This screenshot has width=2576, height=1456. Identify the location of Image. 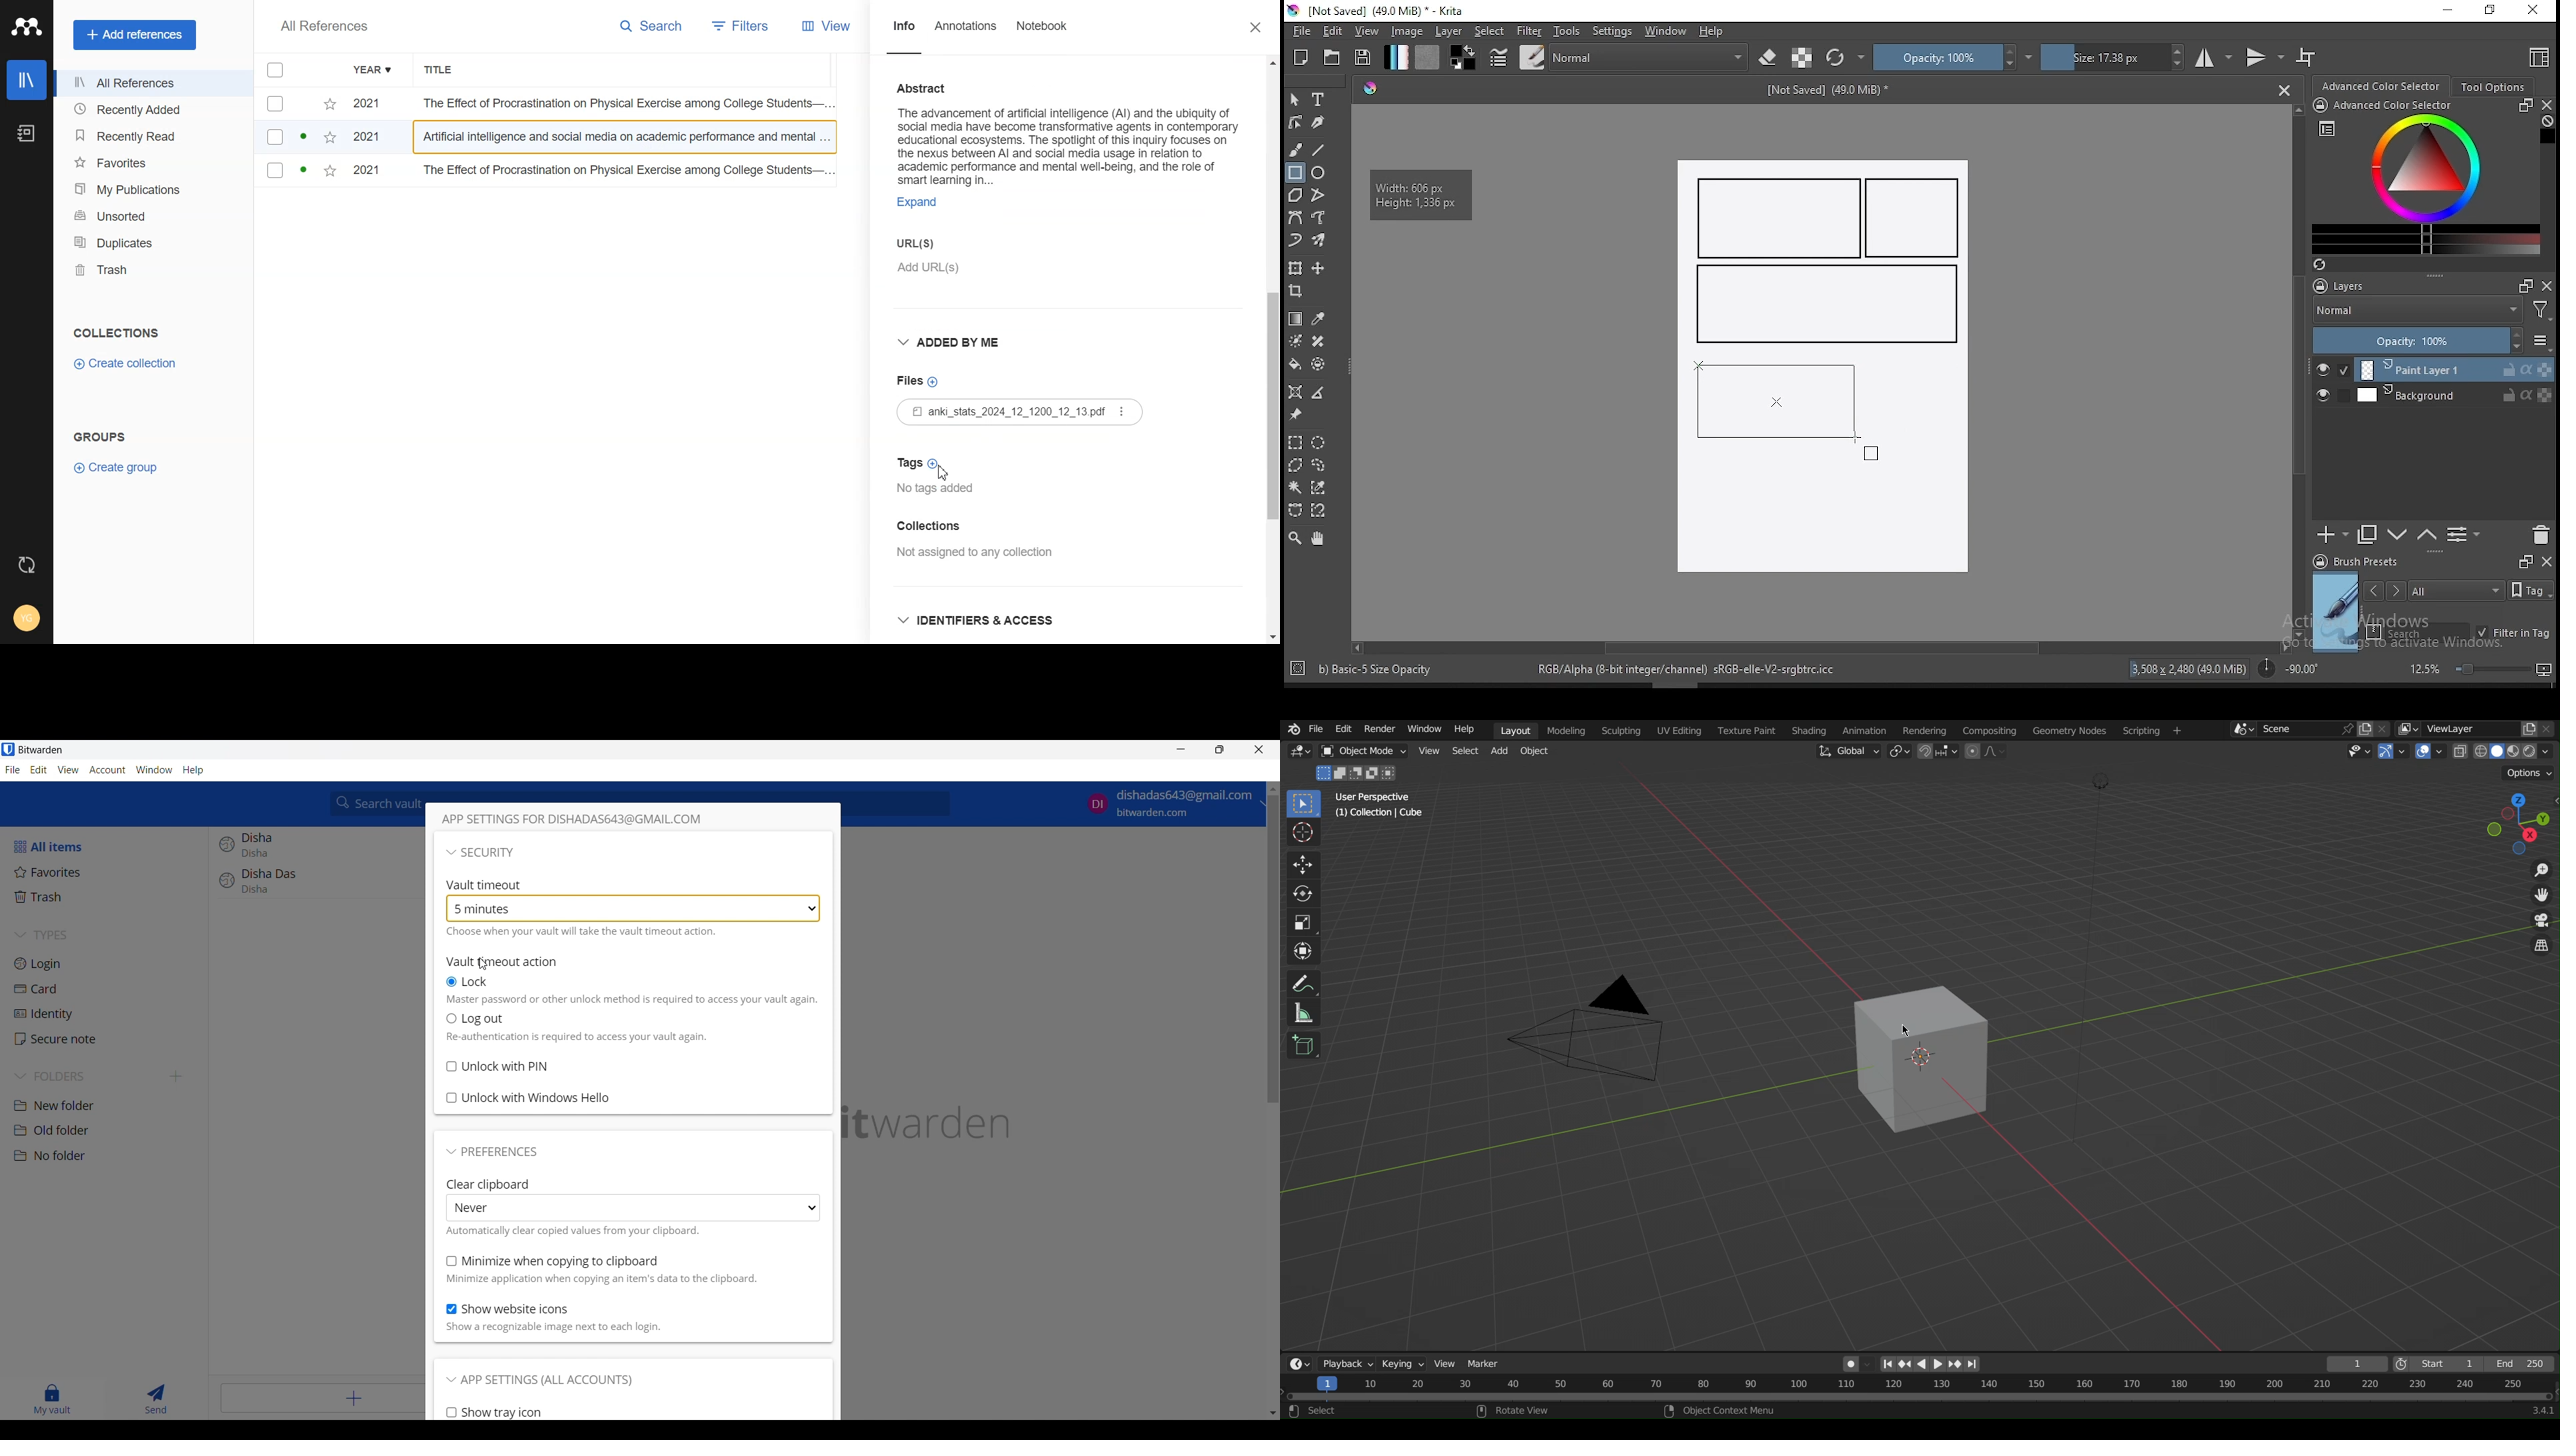
(1821, 515).